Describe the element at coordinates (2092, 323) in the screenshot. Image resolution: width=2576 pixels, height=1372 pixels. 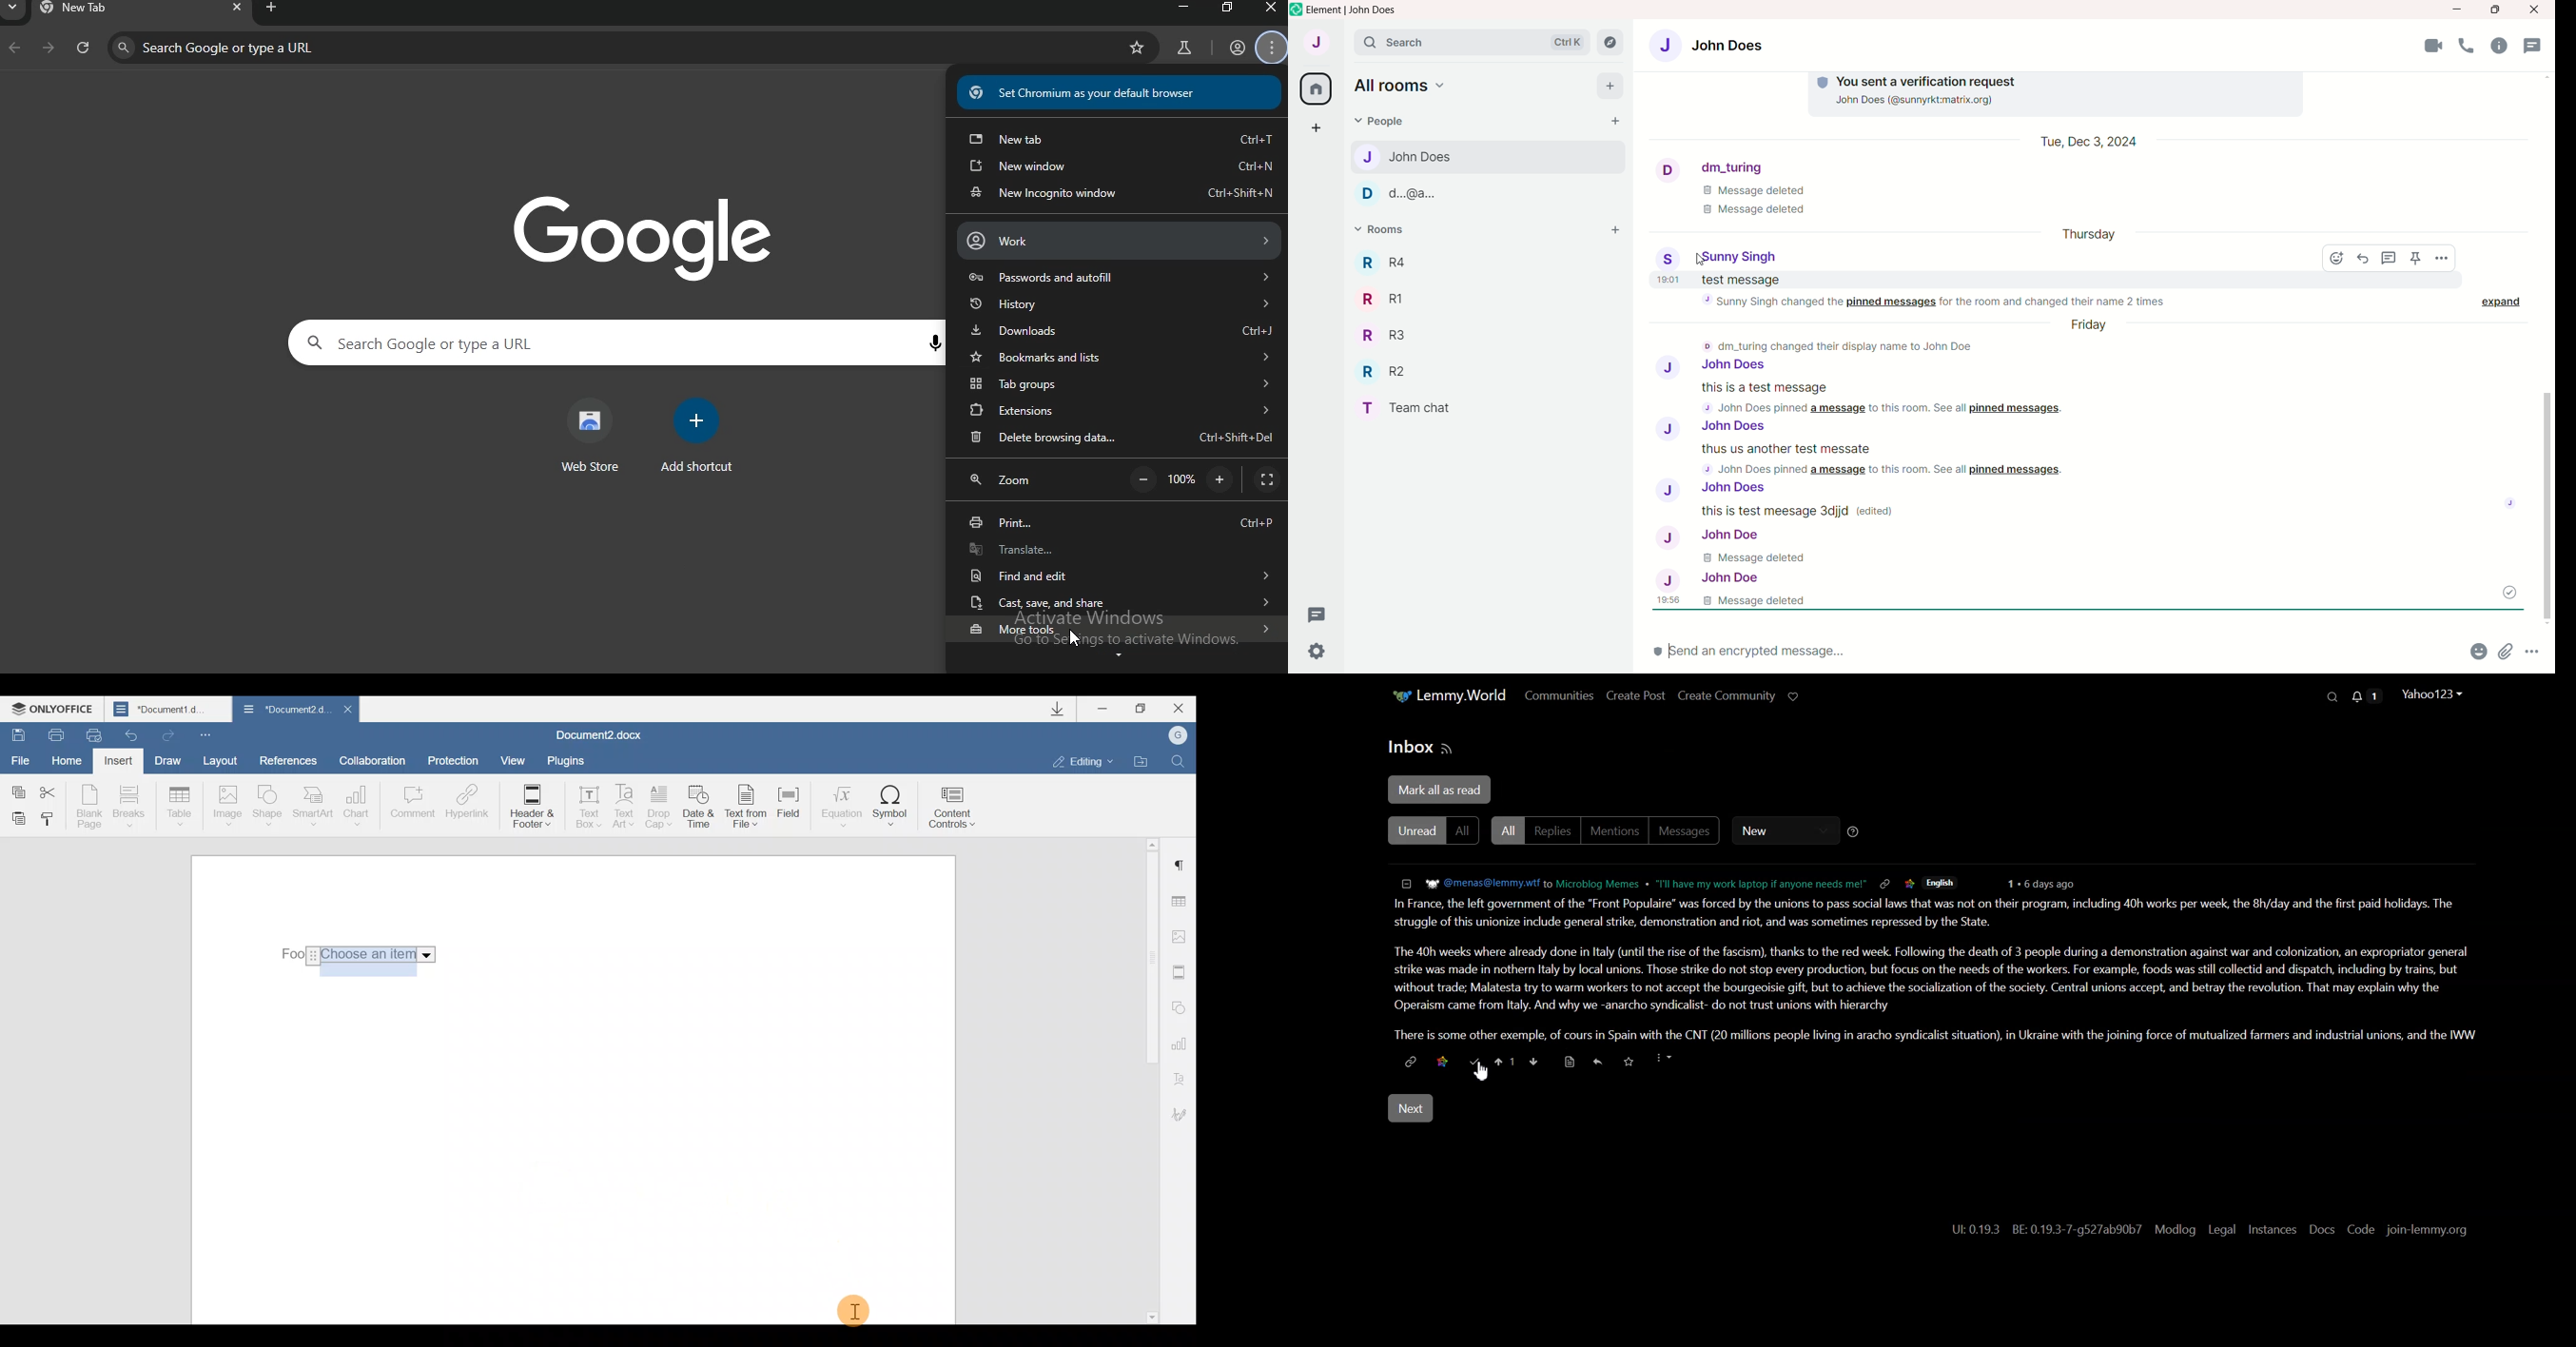
I see `day` at that location.